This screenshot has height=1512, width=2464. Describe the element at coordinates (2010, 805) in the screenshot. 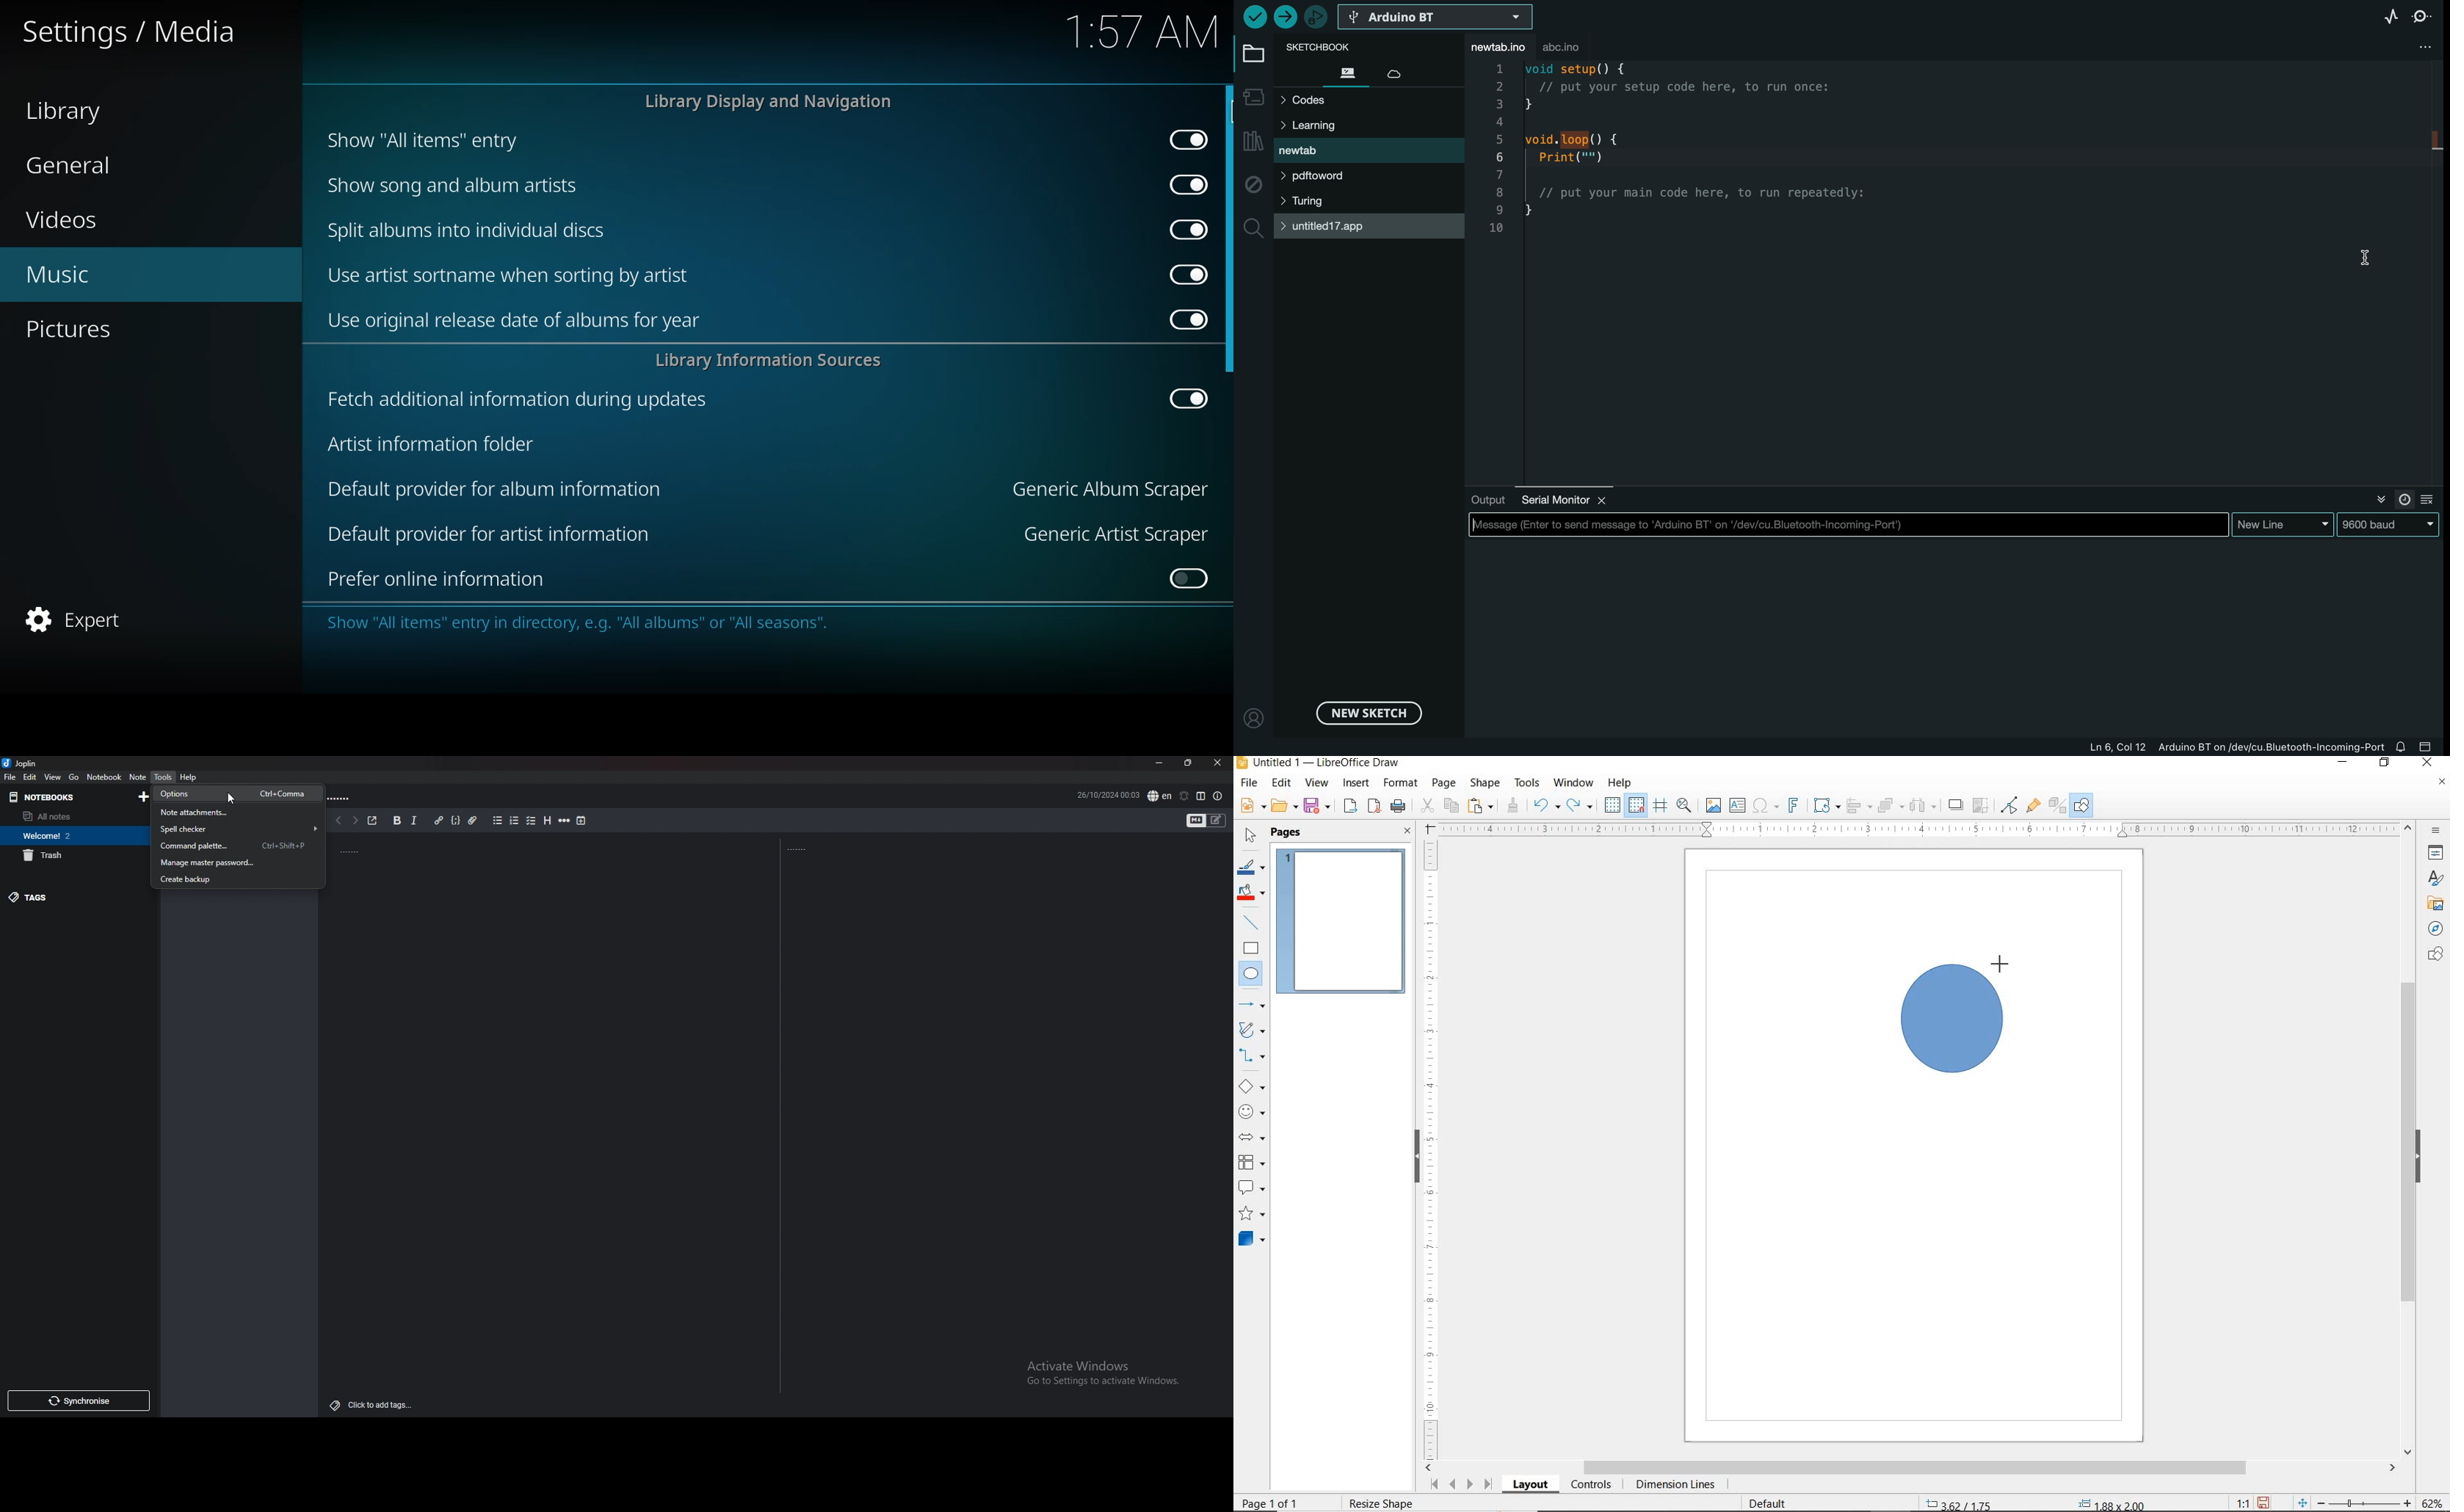

I see `TOGGLE POINT EDIT MODE` at that location.